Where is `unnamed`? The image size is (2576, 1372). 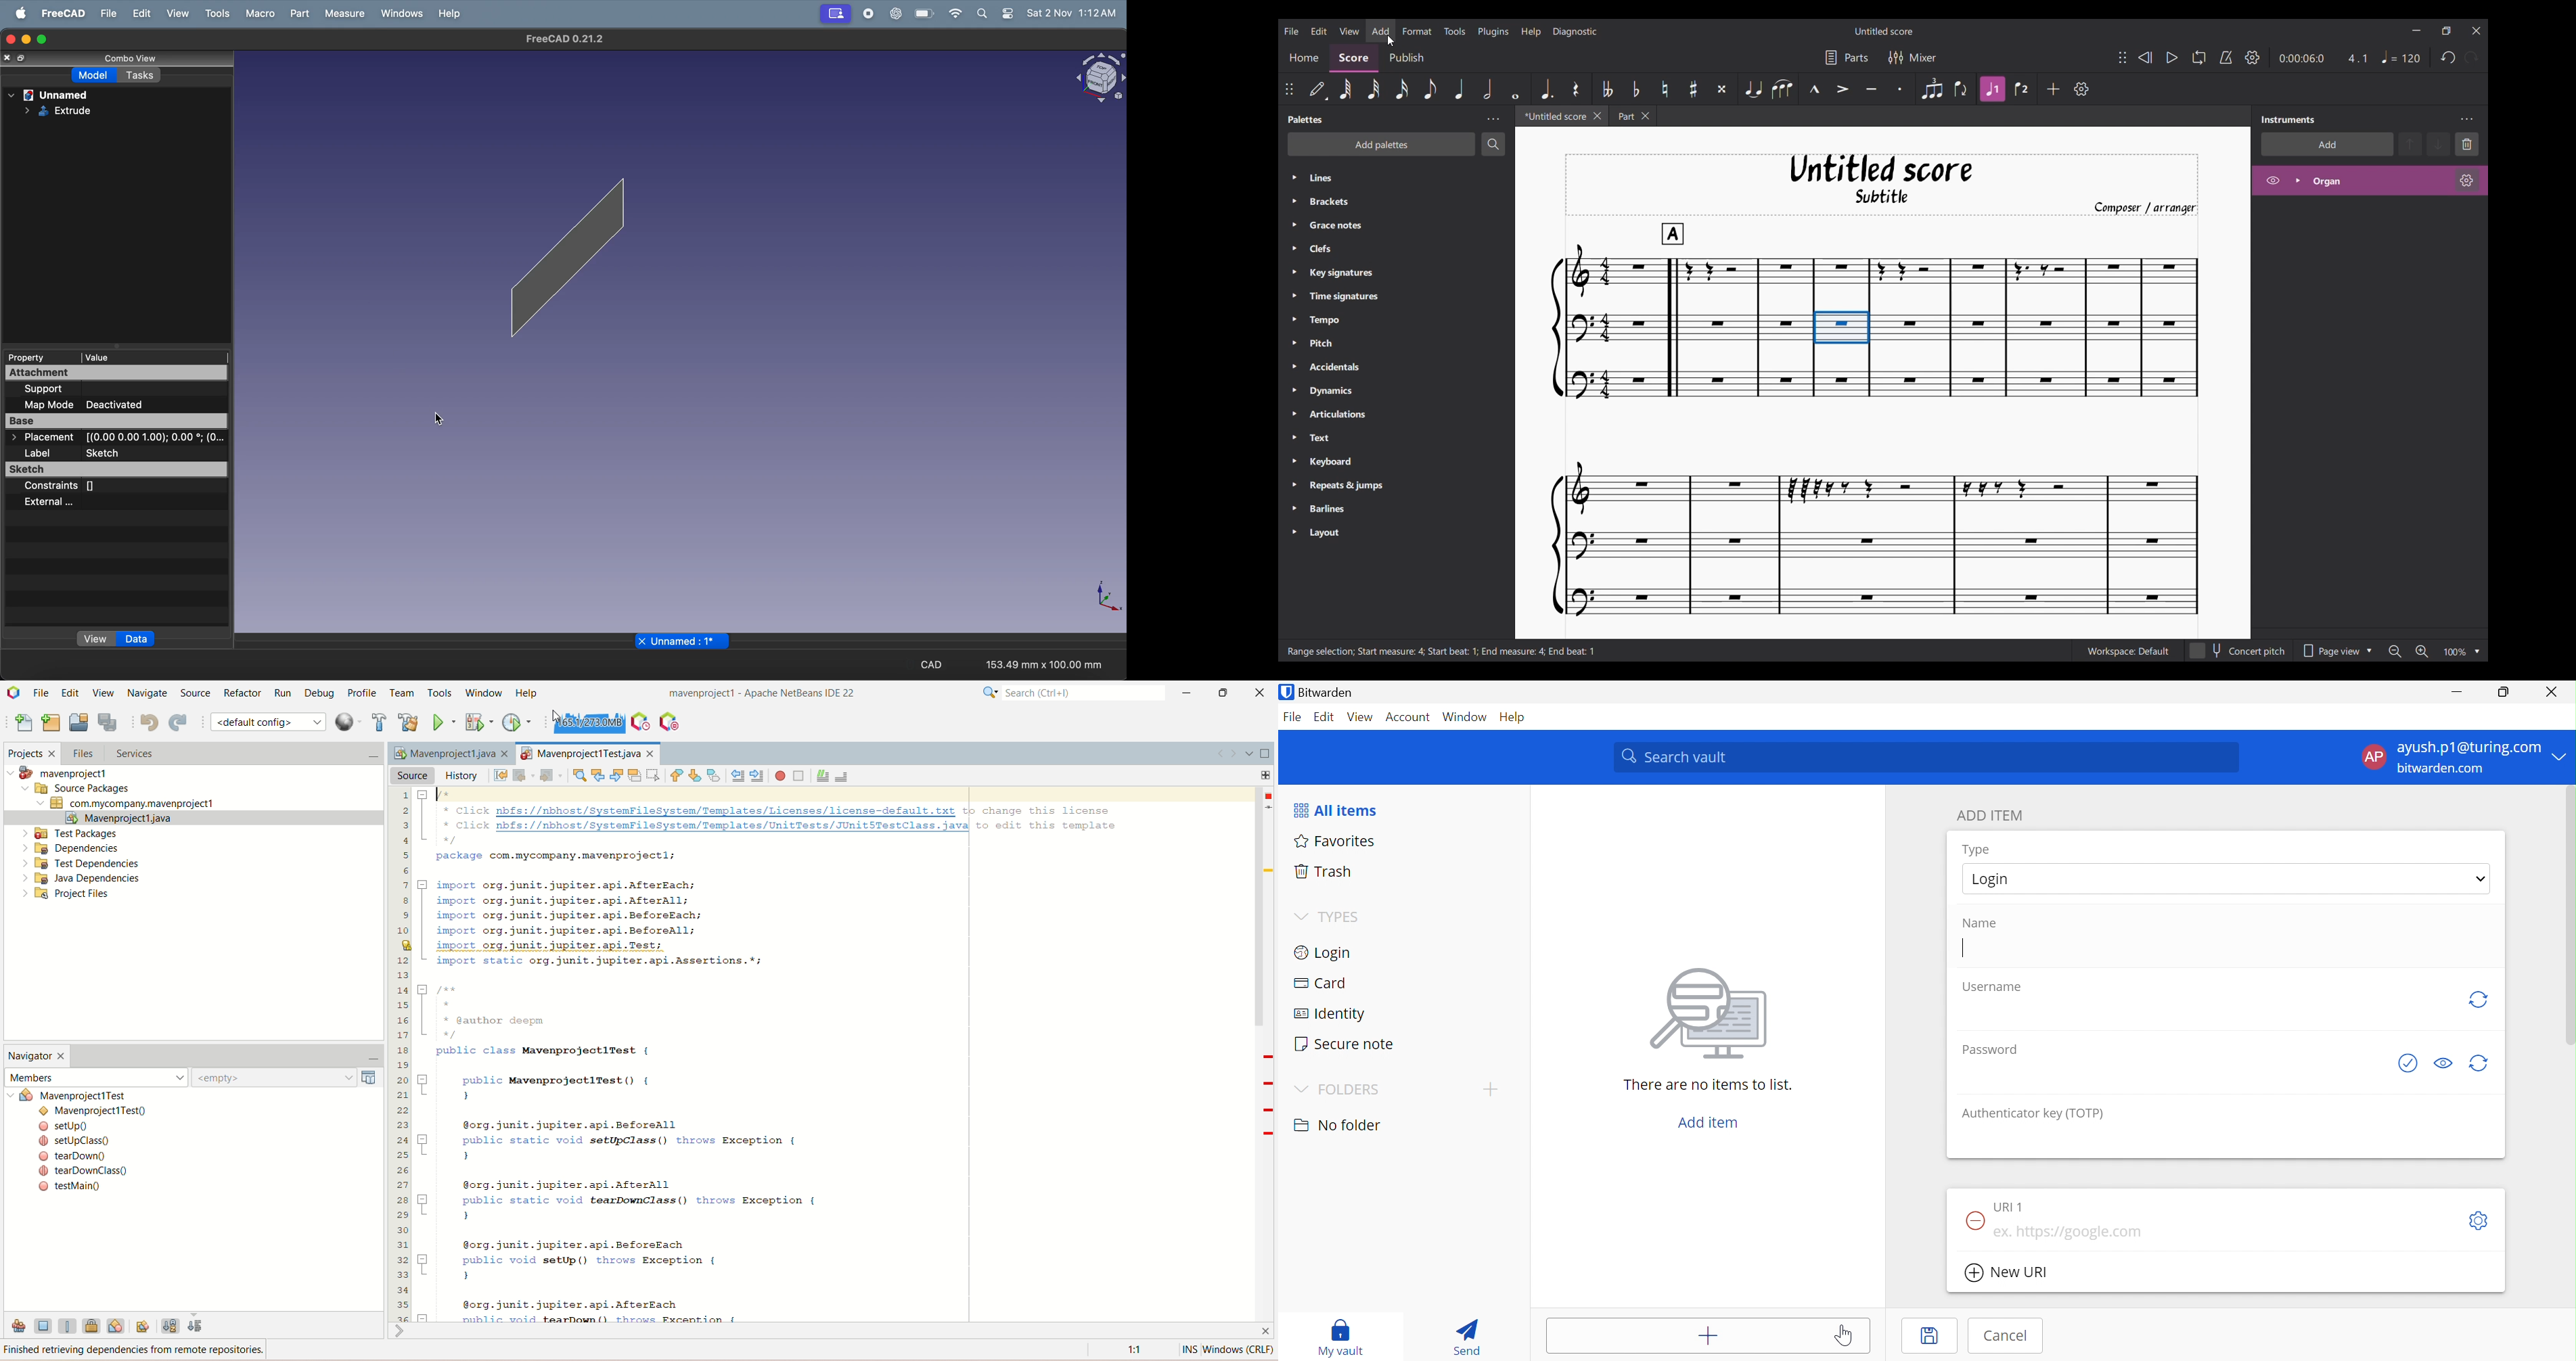
unnamed is located at coordinates (50, 95).